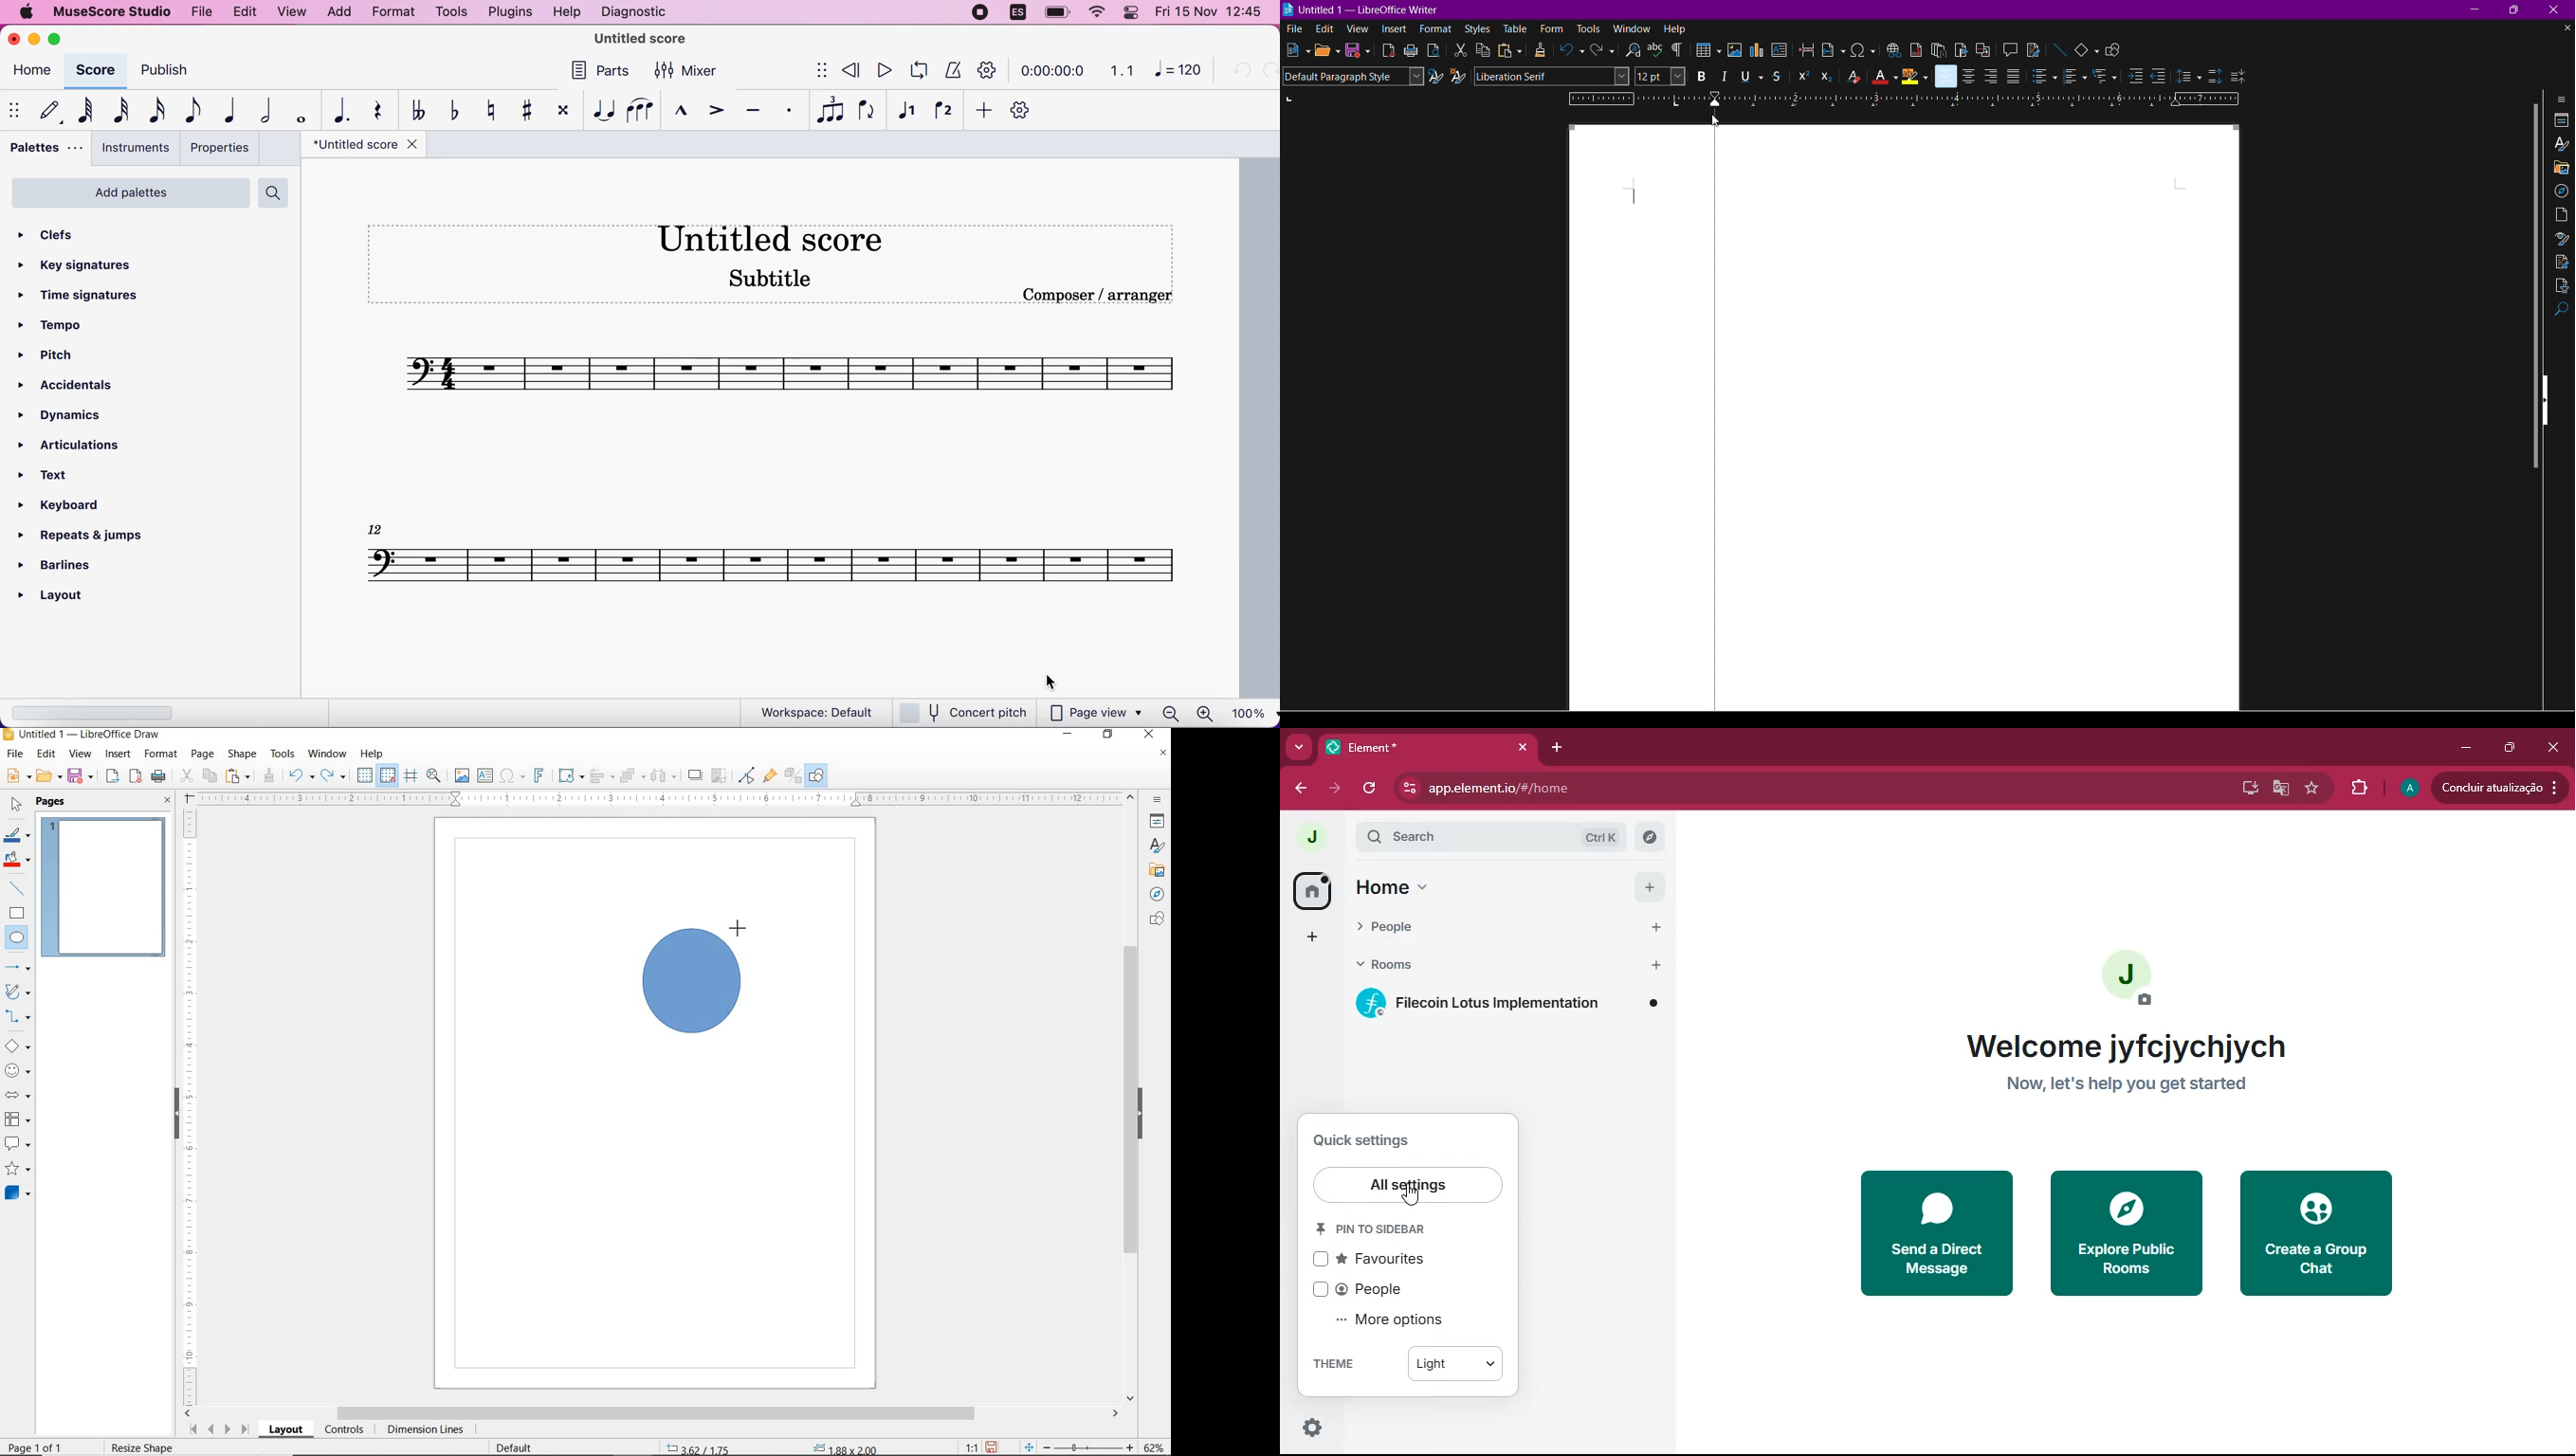 This screenshot has width=2576, height=1456. I want to click on flip direction, so click(867, 108).